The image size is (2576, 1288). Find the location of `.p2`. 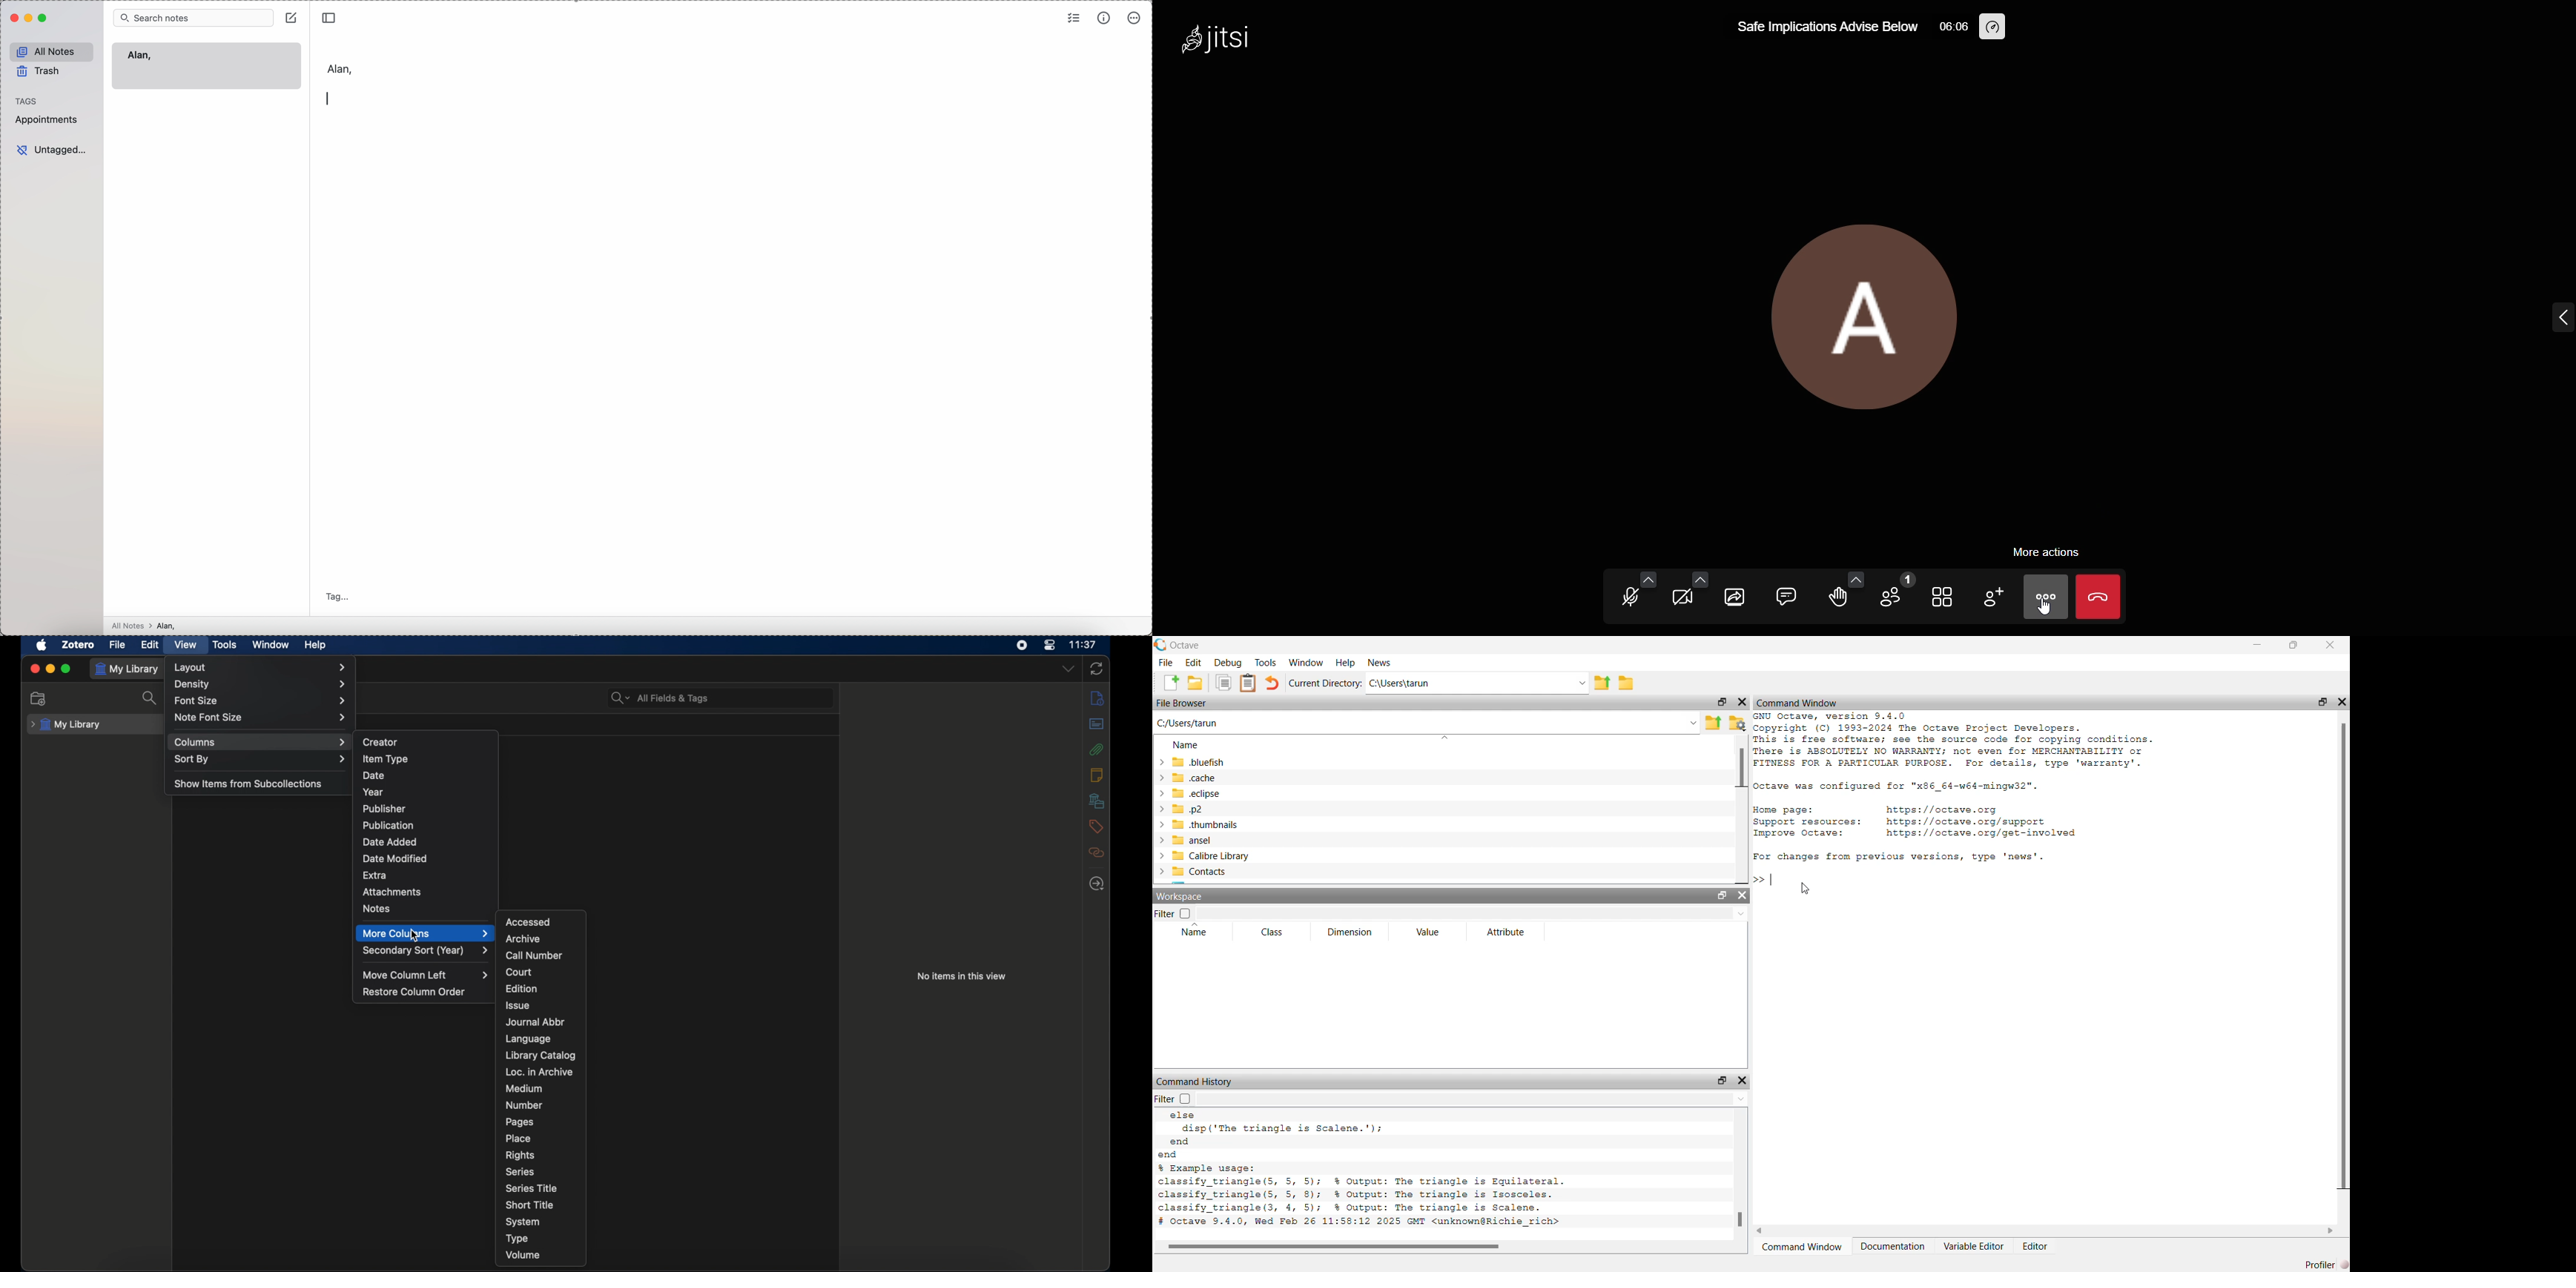

.p2 is located at coordinates (1197, 809).